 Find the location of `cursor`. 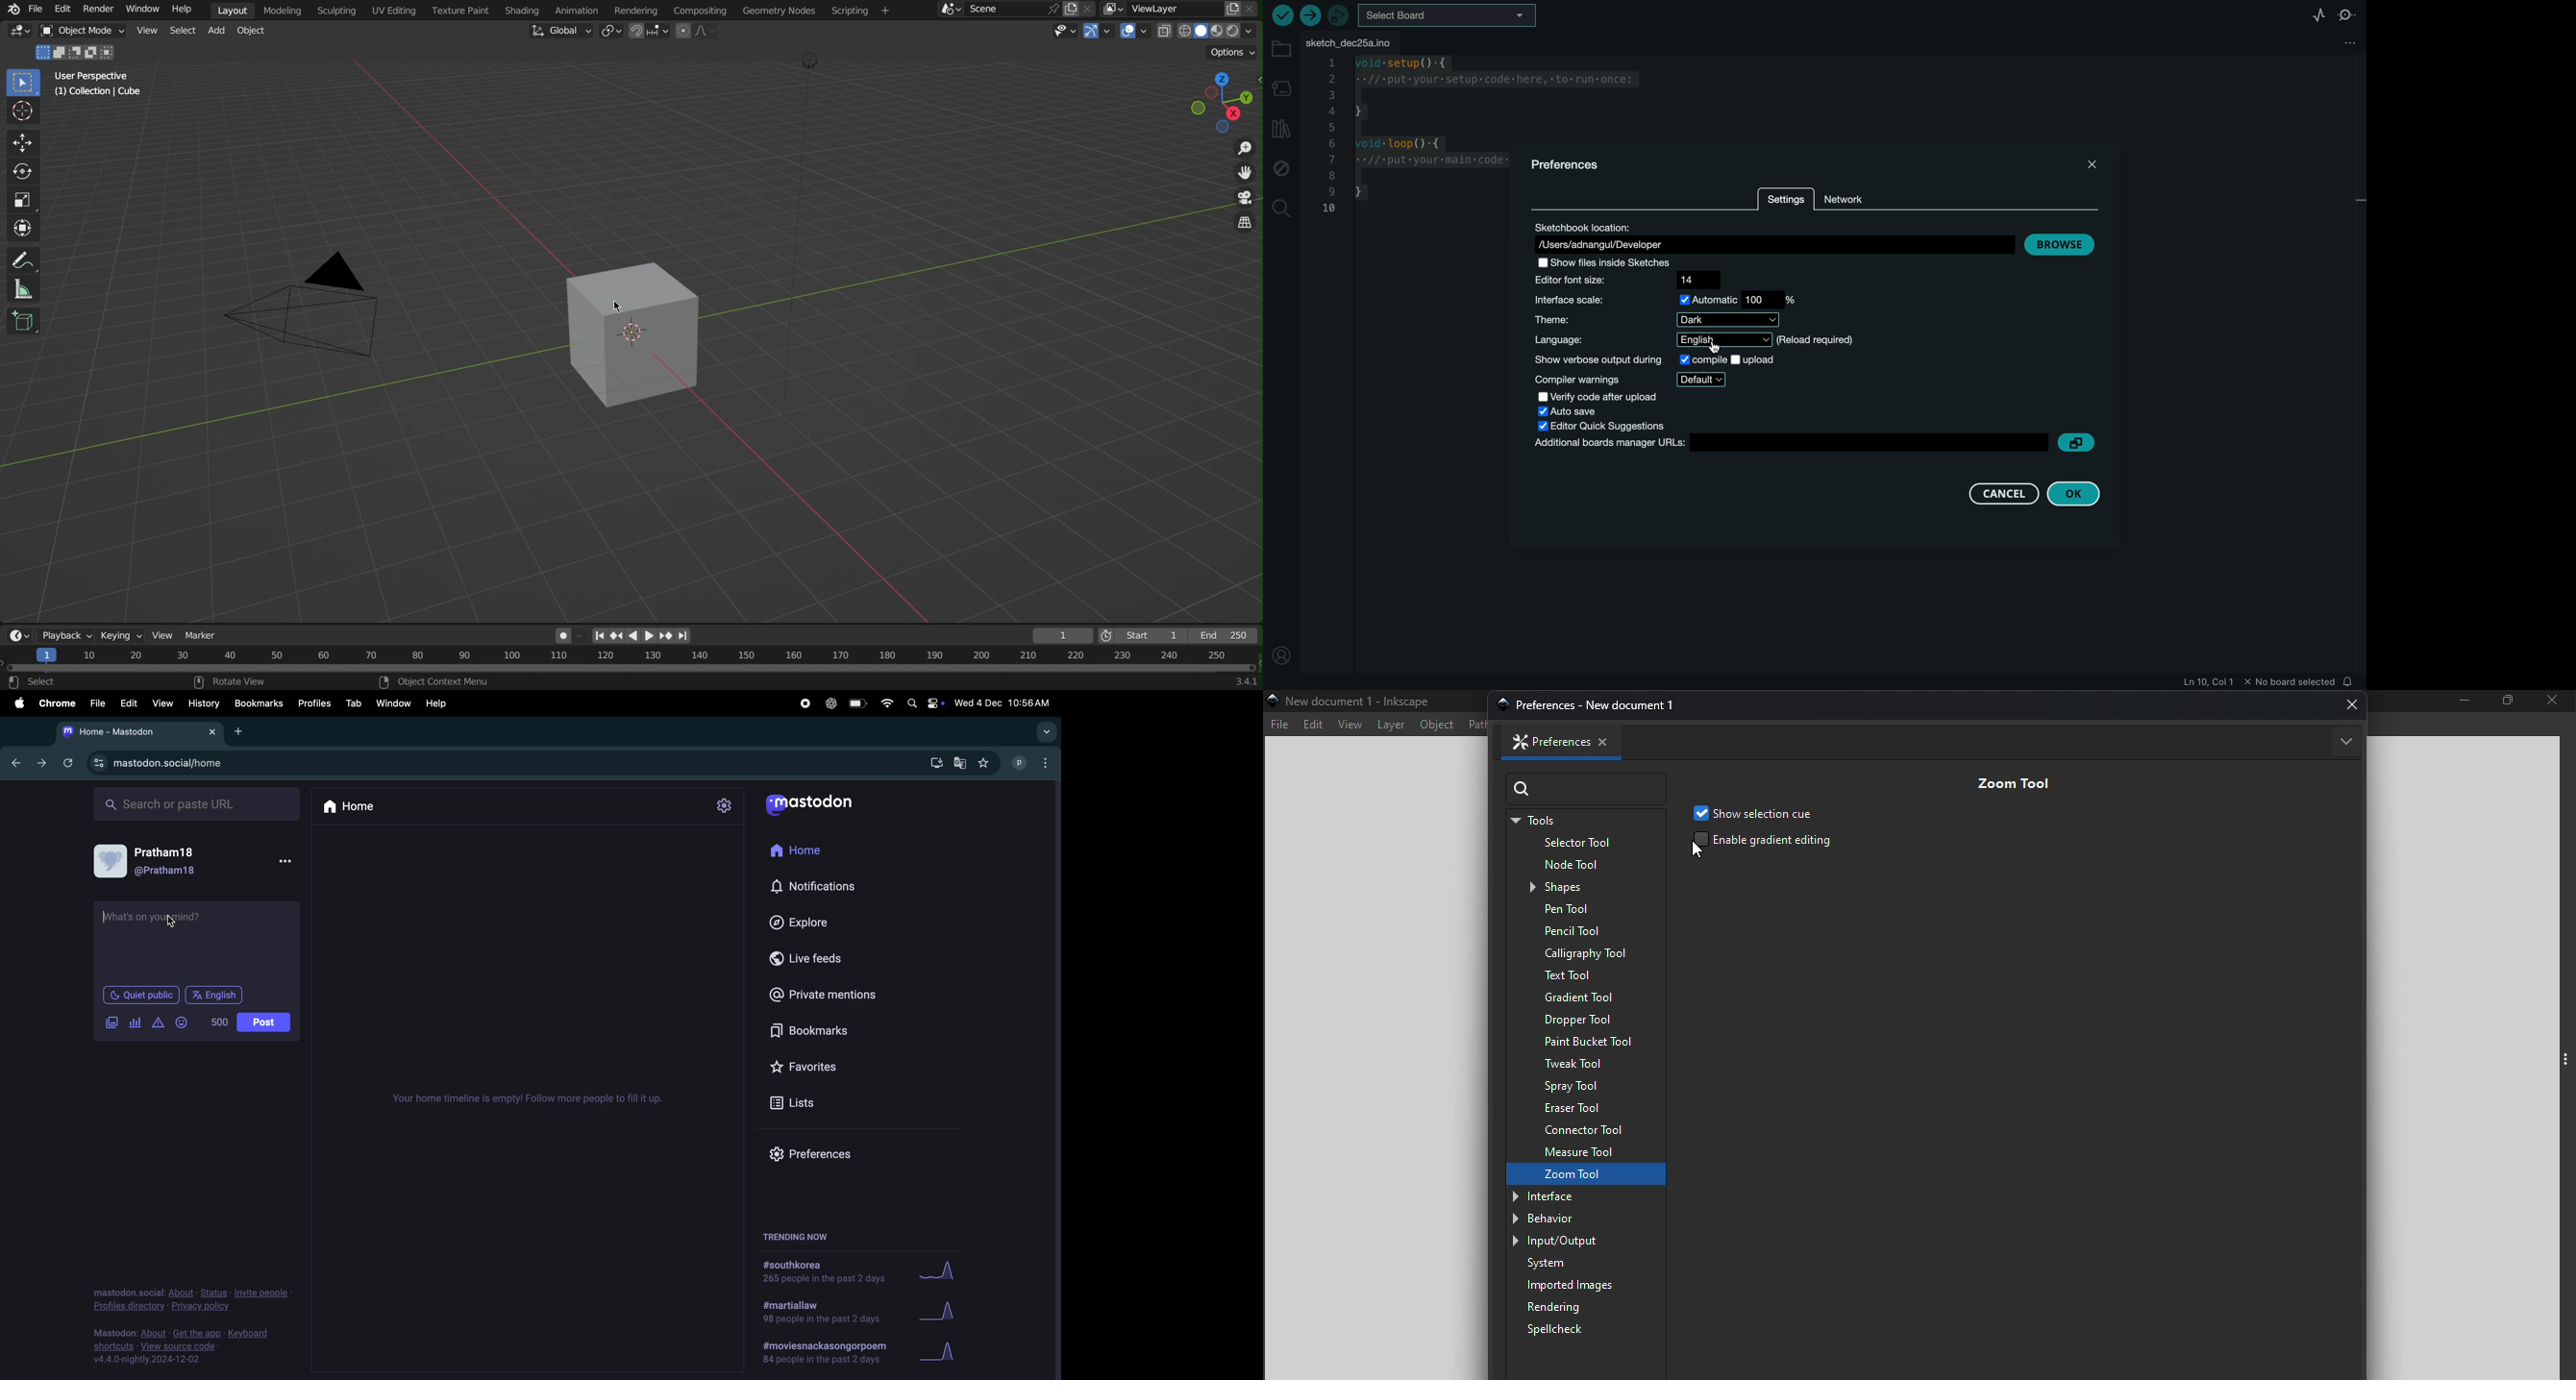

cursor is located at coordinates (106, 917).